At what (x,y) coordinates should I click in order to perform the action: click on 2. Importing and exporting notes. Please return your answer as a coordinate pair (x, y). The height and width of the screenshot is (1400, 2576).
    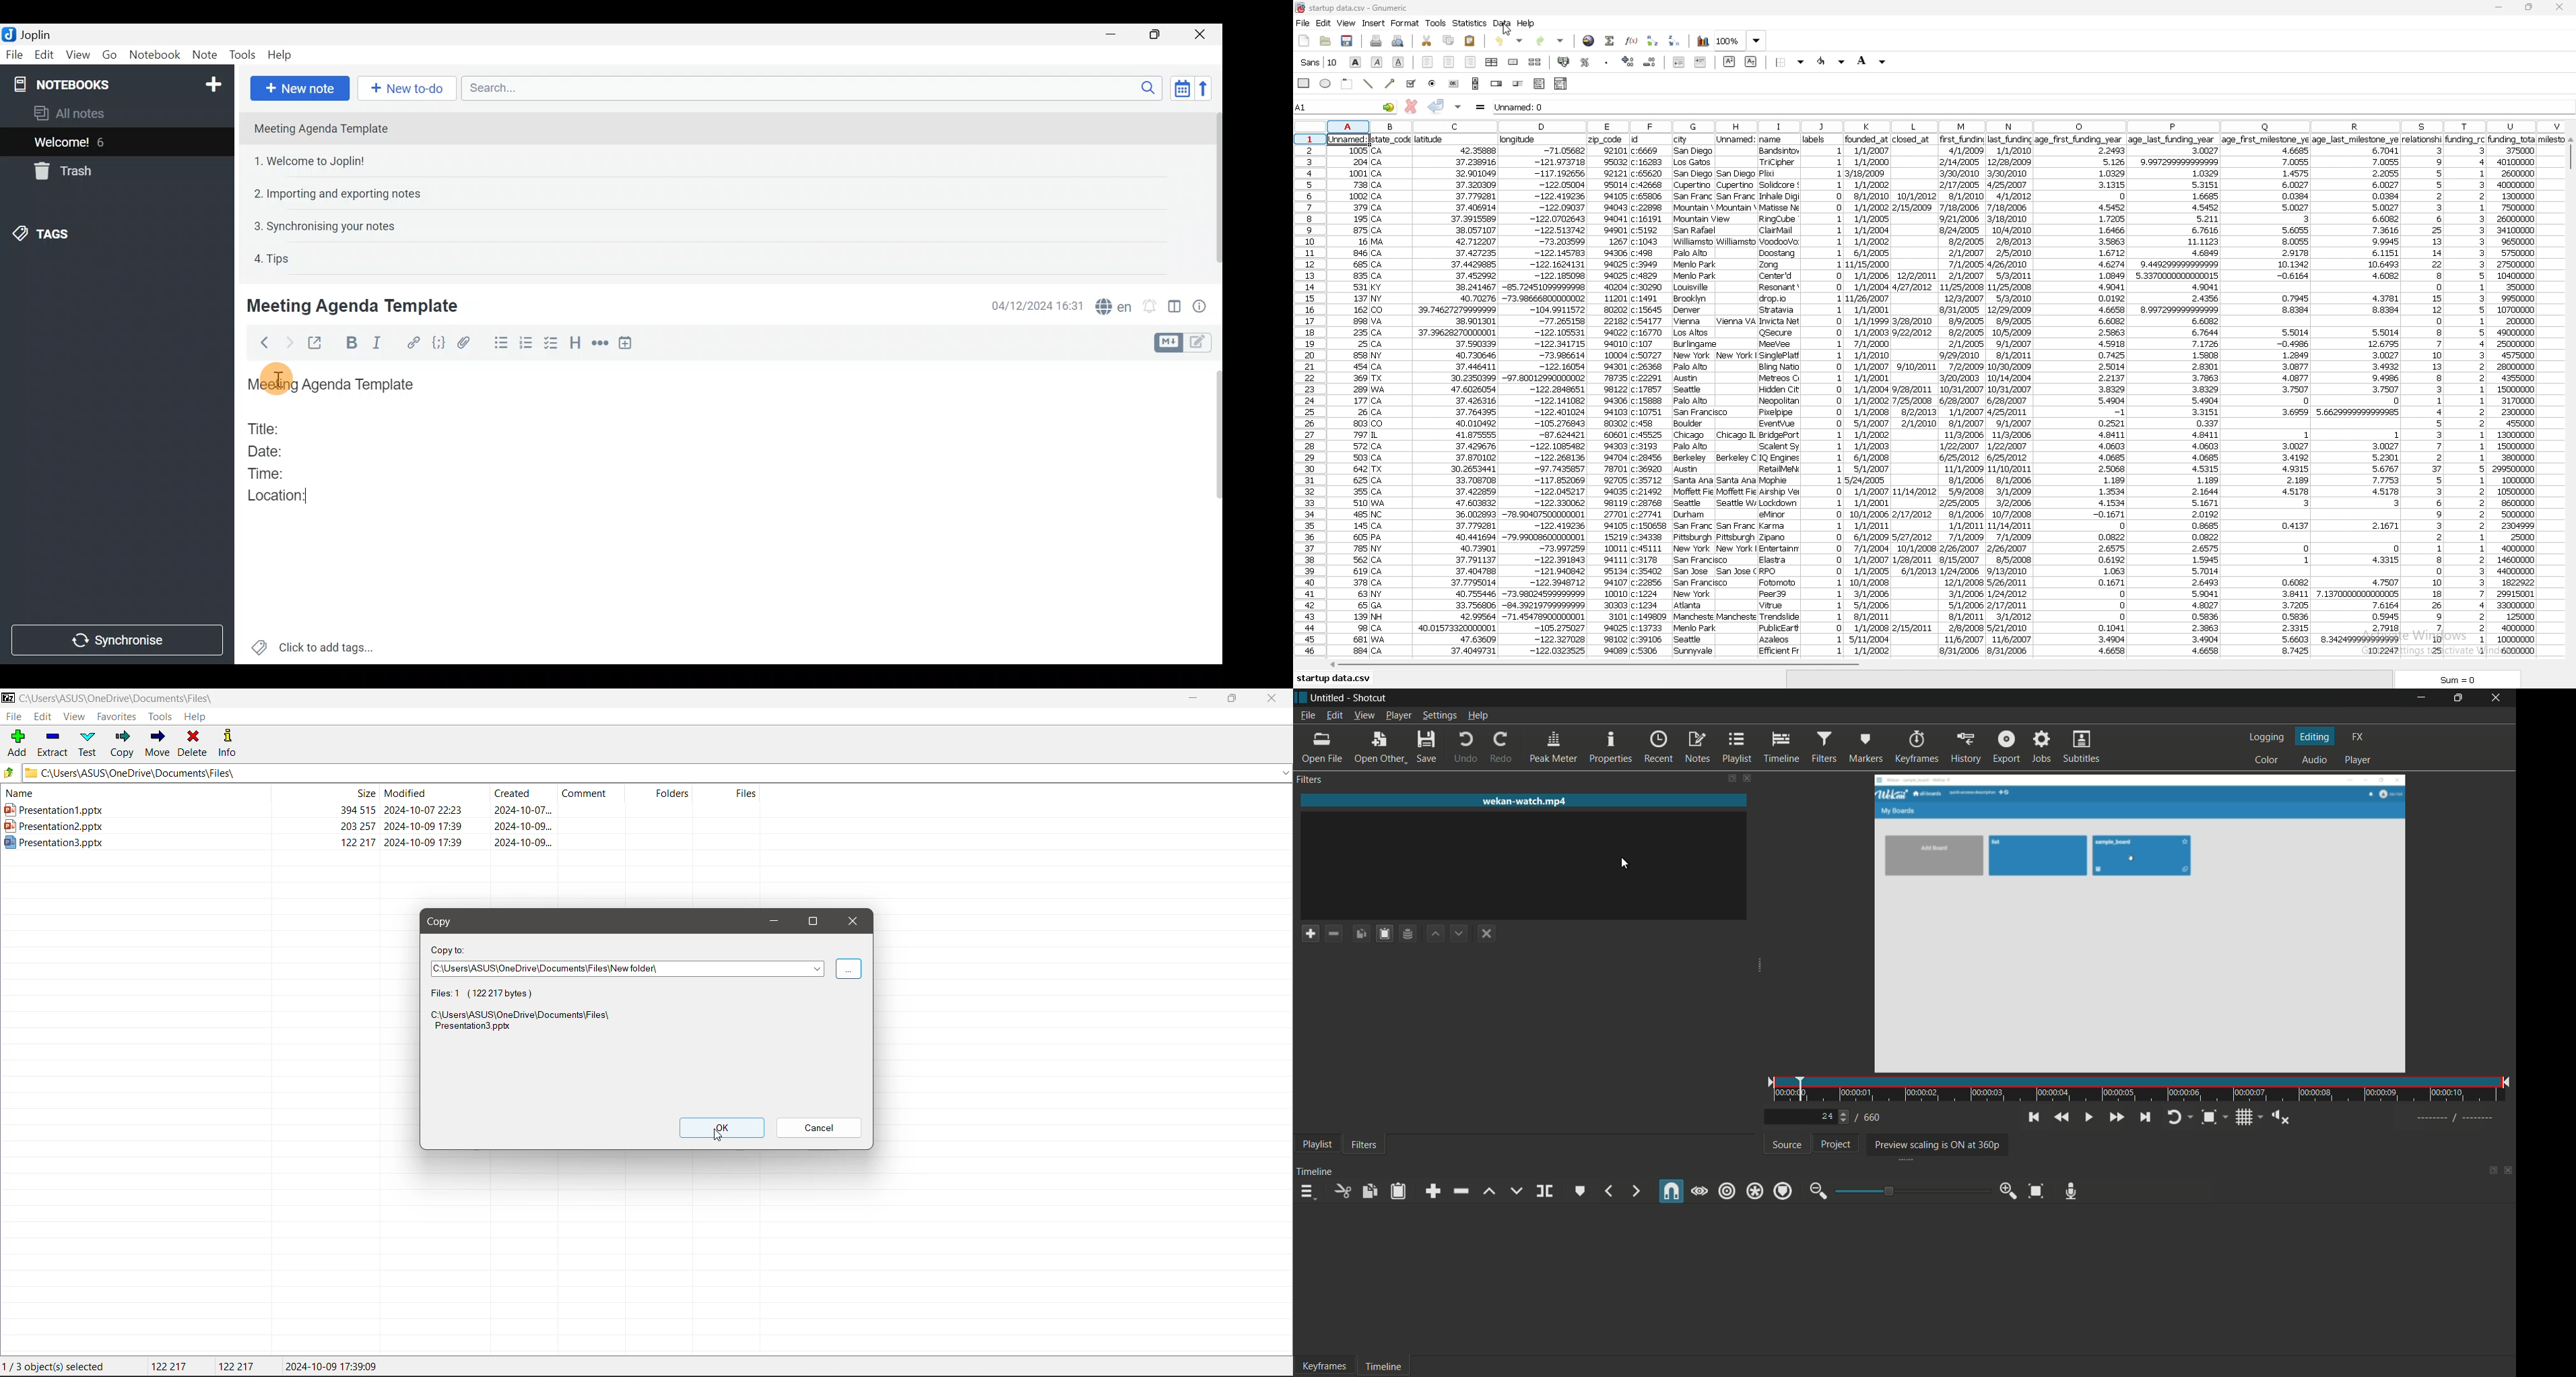
    Looking at the image, I should click on (342, 194).